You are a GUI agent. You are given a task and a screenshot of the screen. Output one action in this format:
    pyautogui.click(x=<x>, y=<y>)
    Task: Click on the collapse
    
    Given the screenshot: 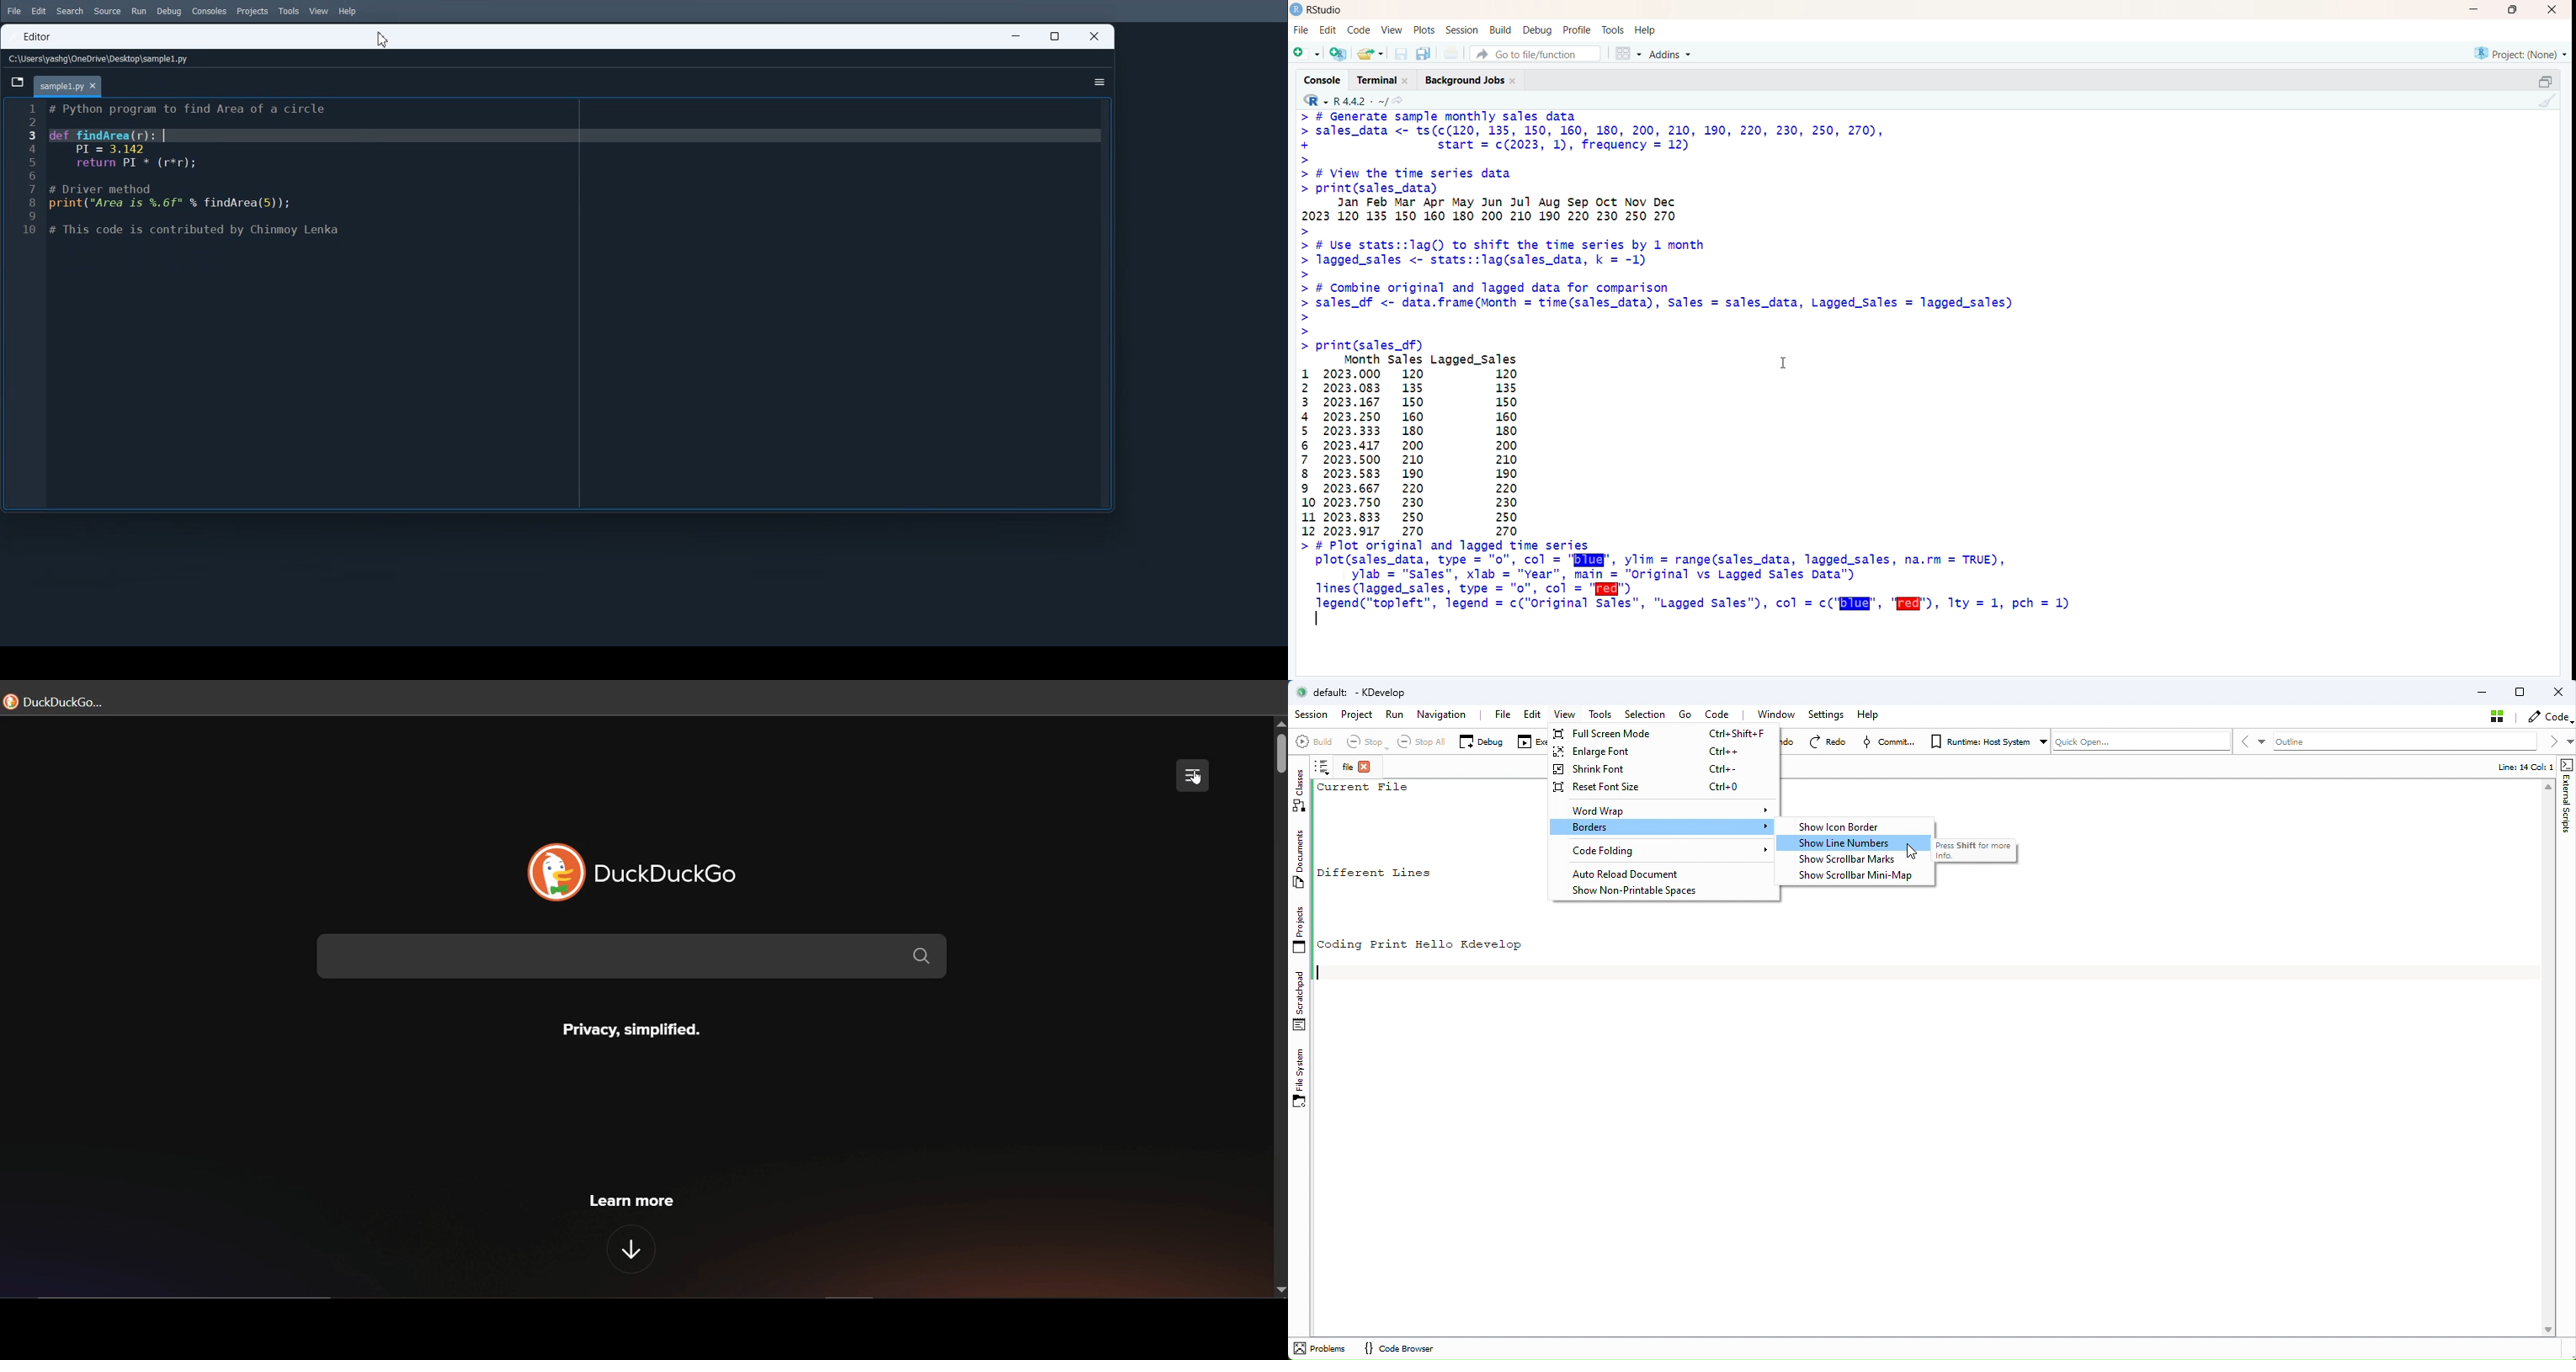 What is the action you would take?
    pyautogui.click(x=2545, y=80)
    